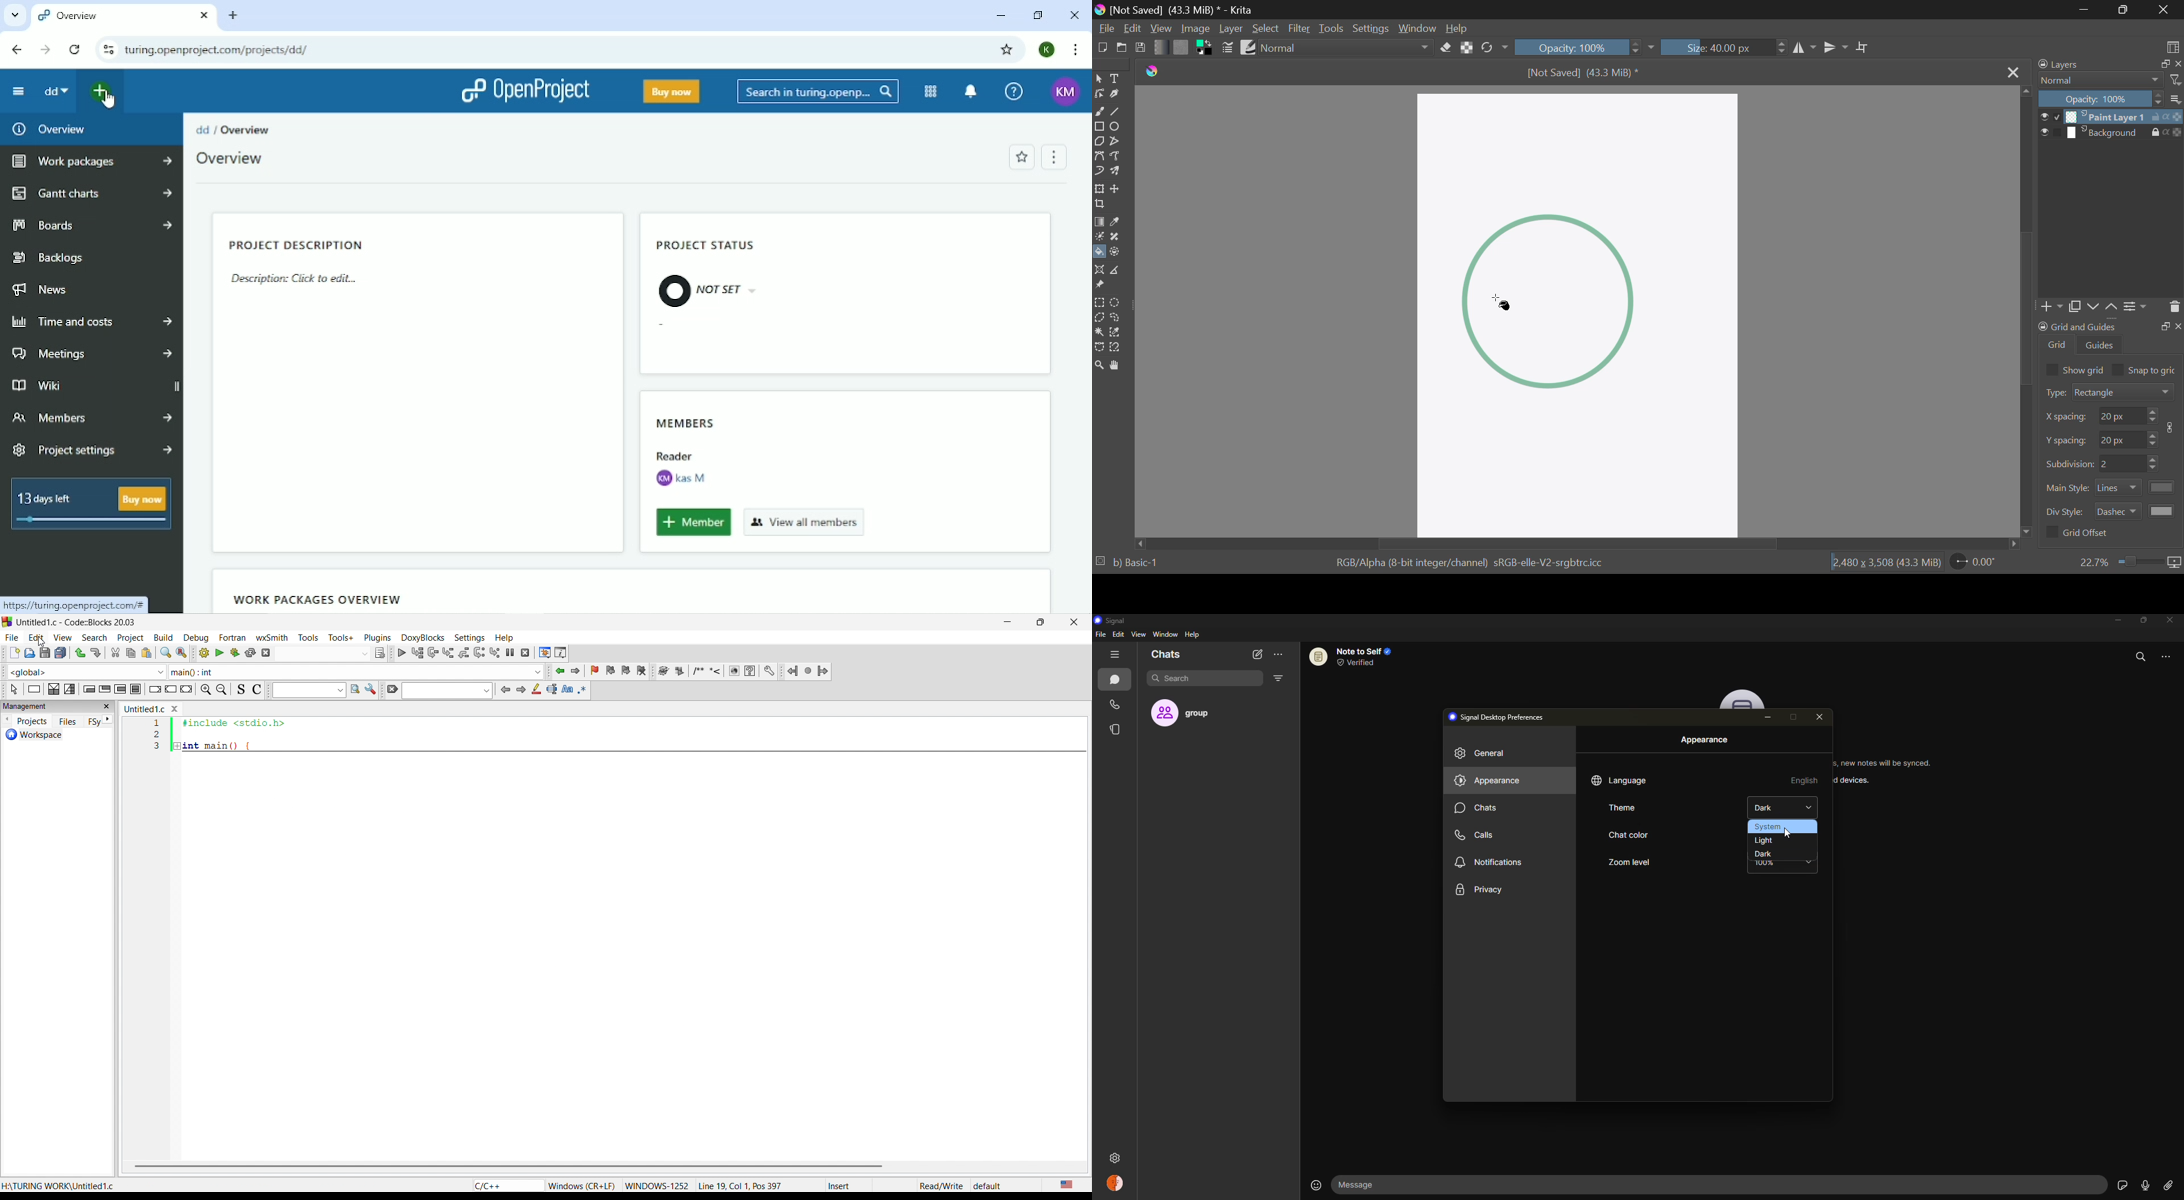 This screenshot has height=1204, width=2184. Describe the element at coordinates (1193, 714) in the screenshot. I see `group` at that location.